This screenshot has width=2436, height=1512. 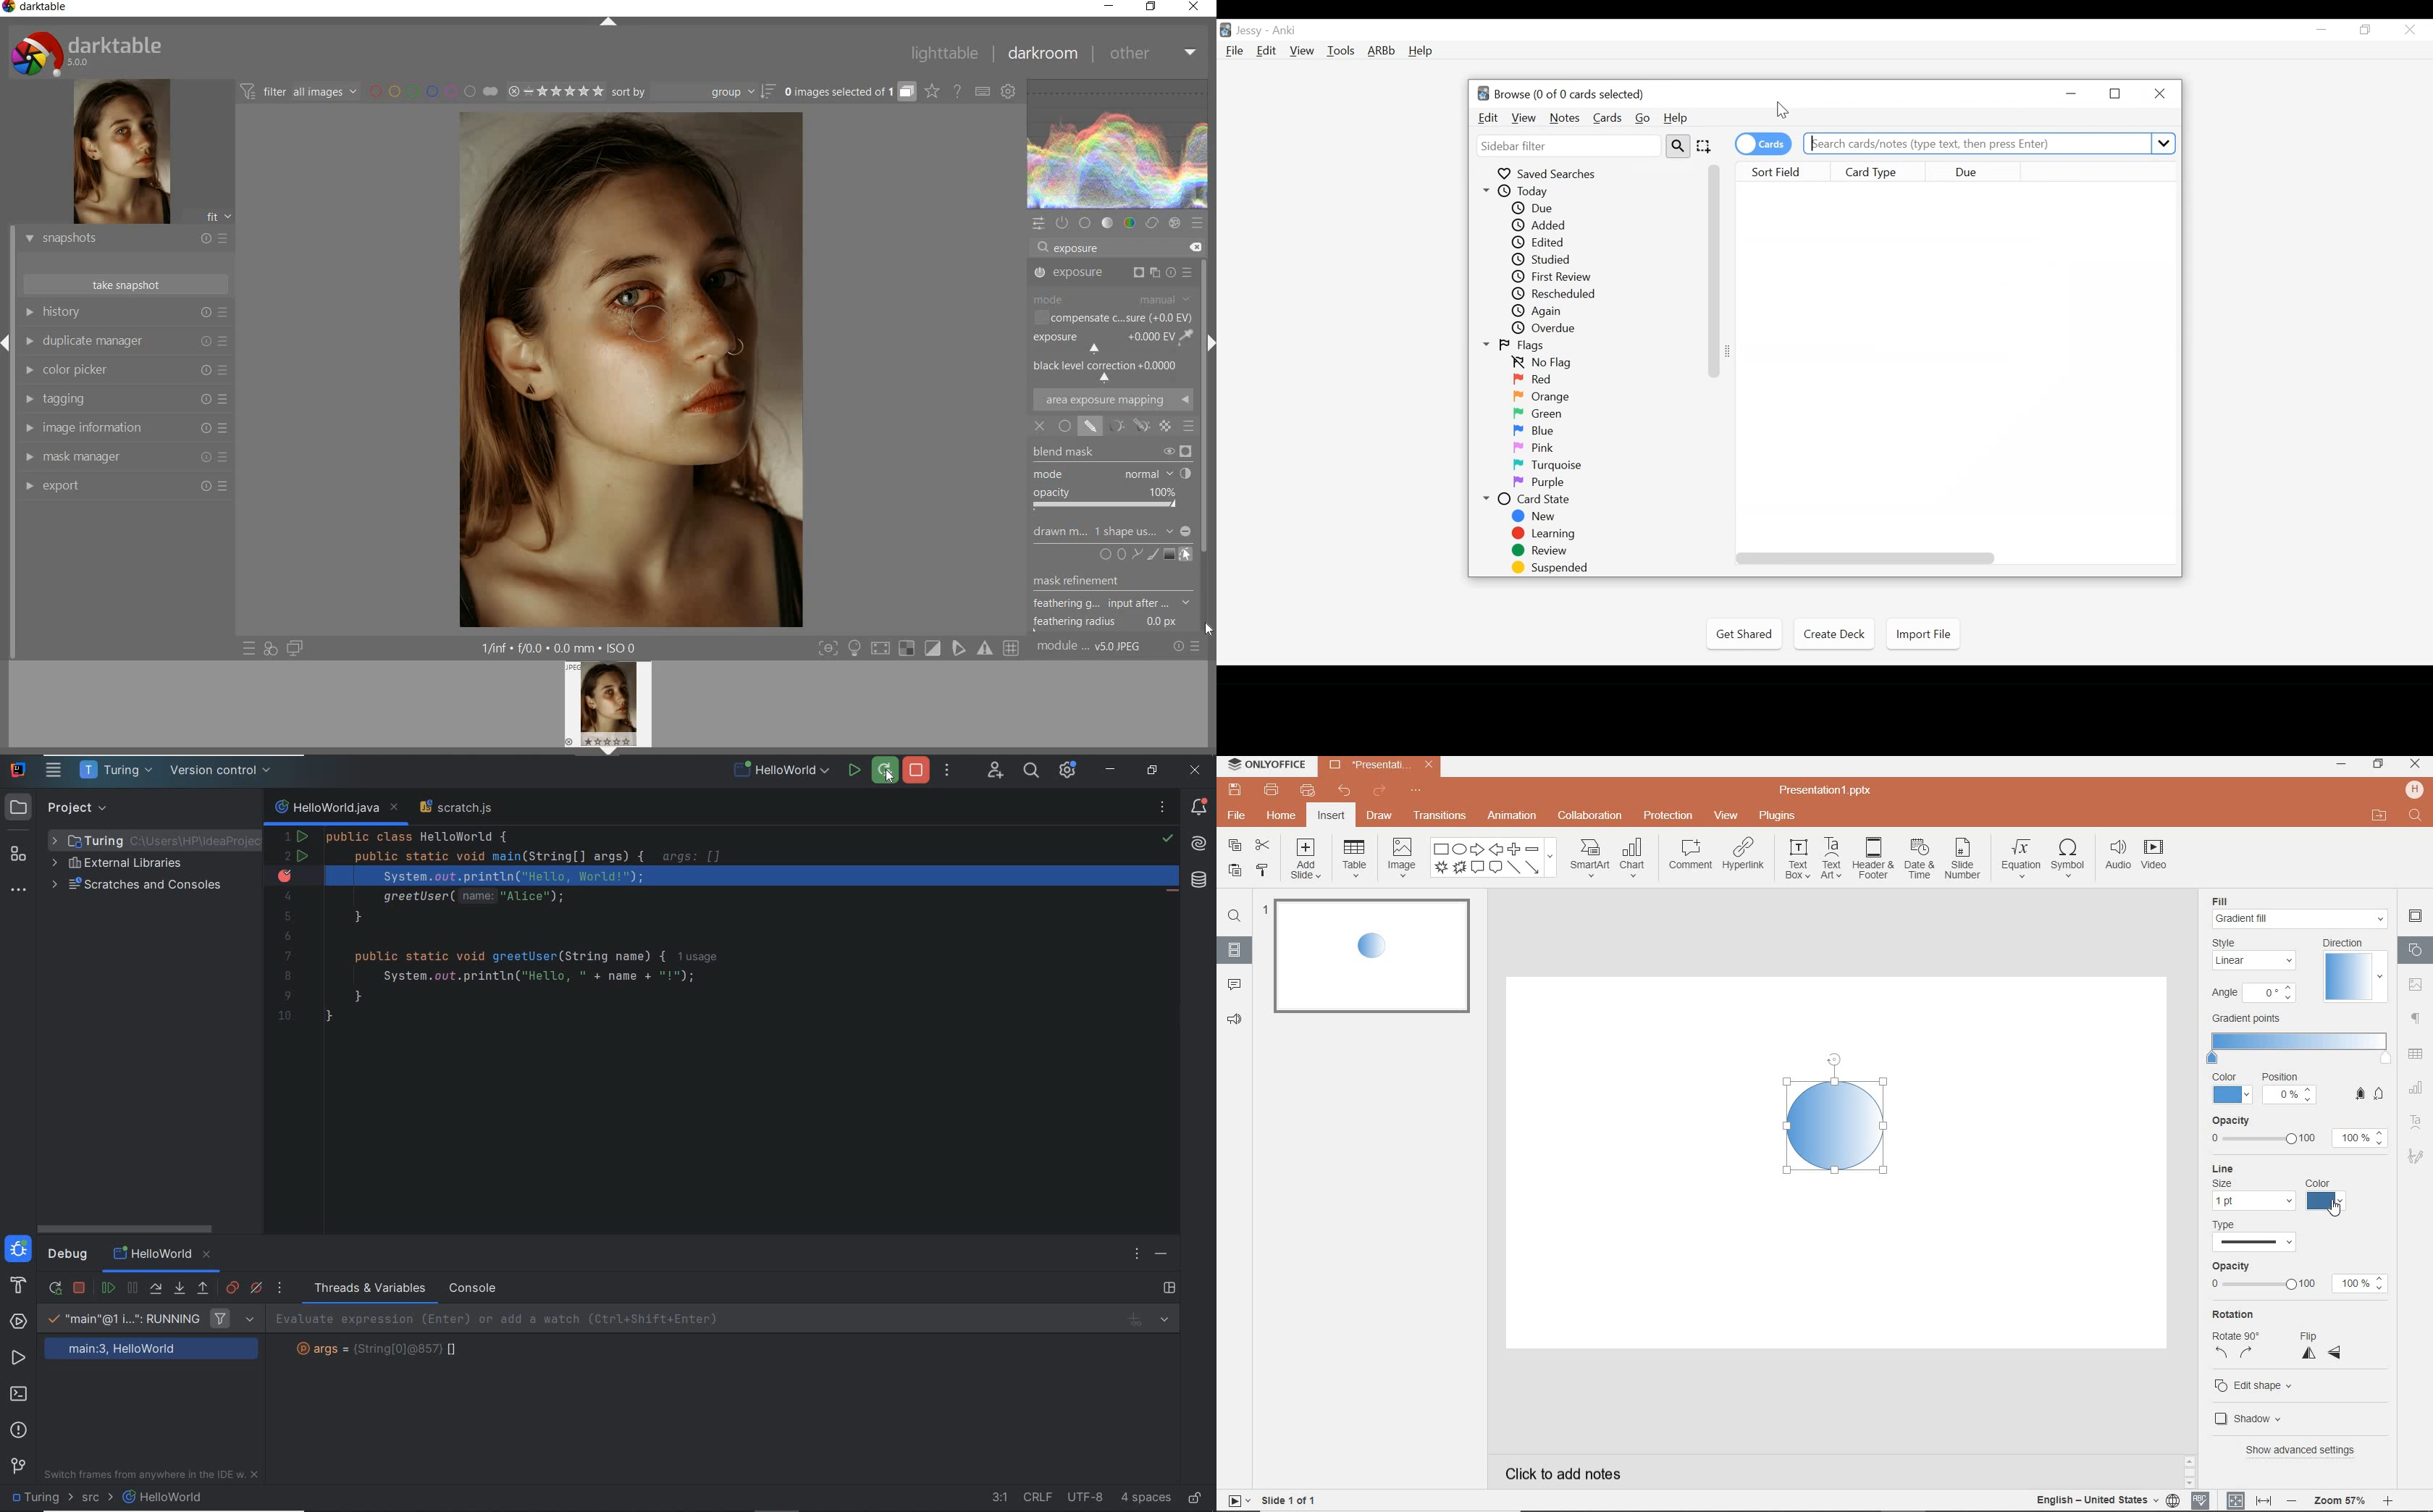 I want to click on image information, so click(x=125, y=427).